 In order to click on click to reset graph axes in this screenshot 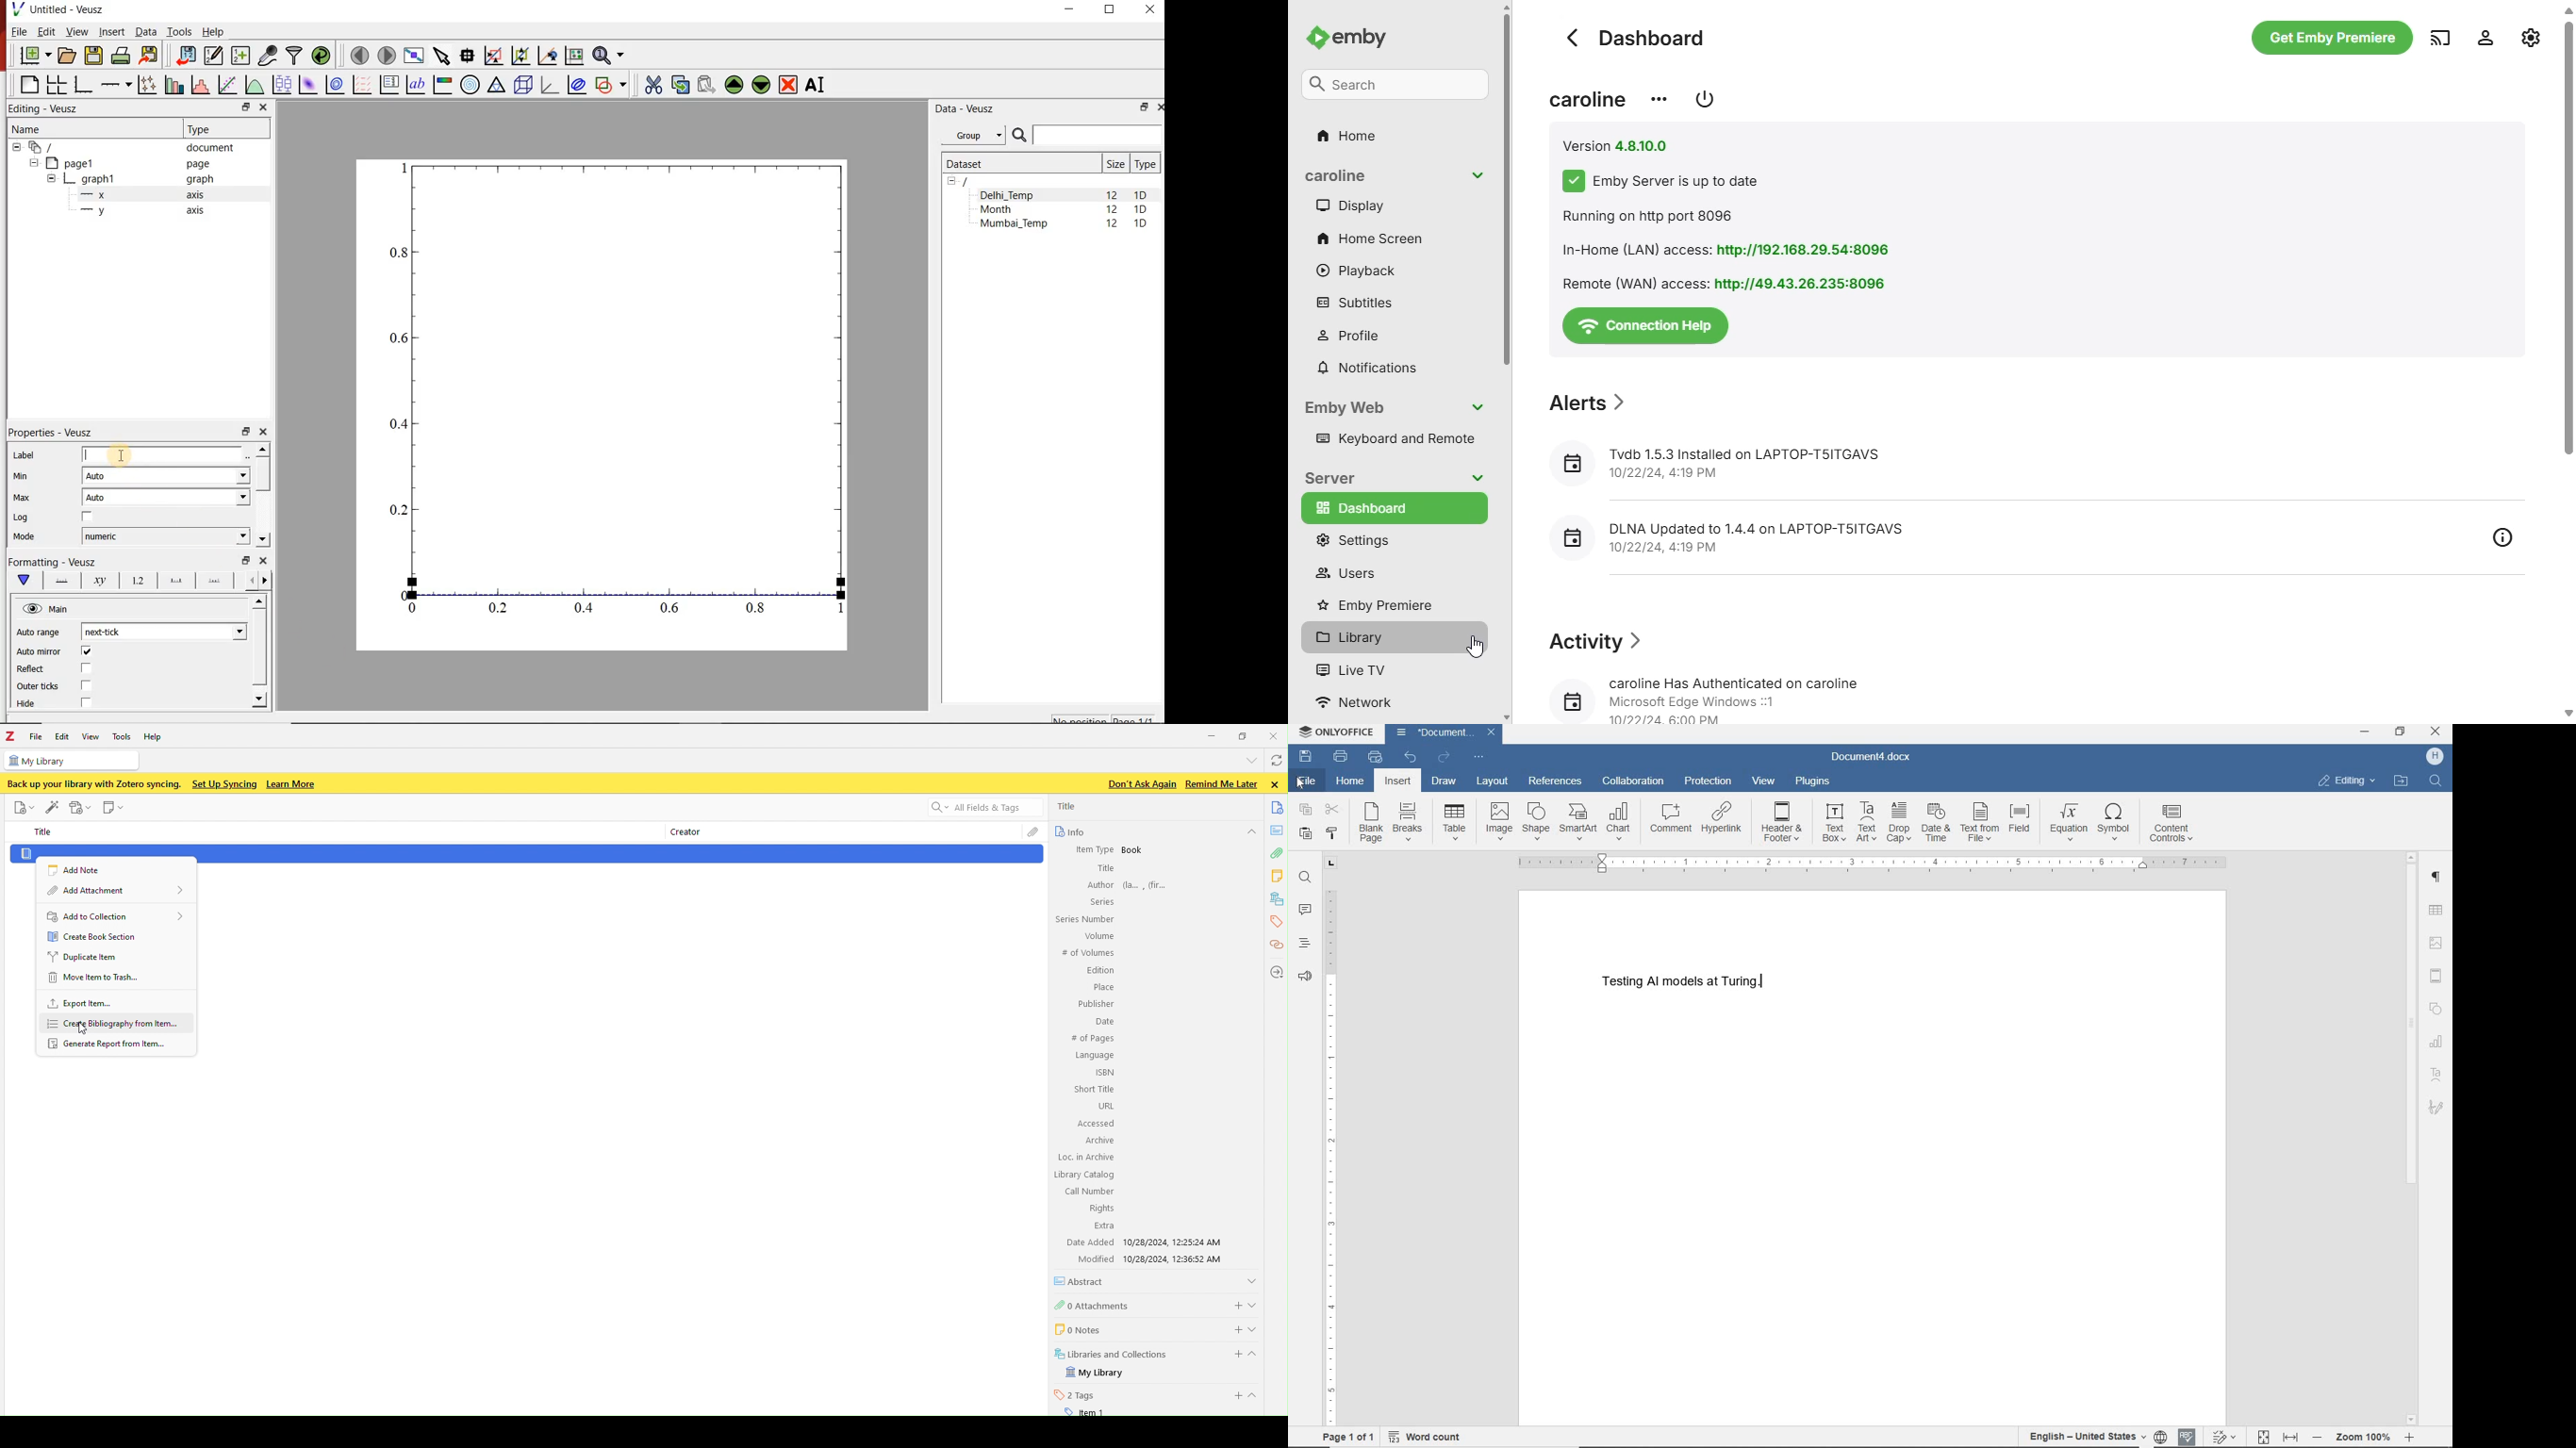, I will do `click(574, 56)`.